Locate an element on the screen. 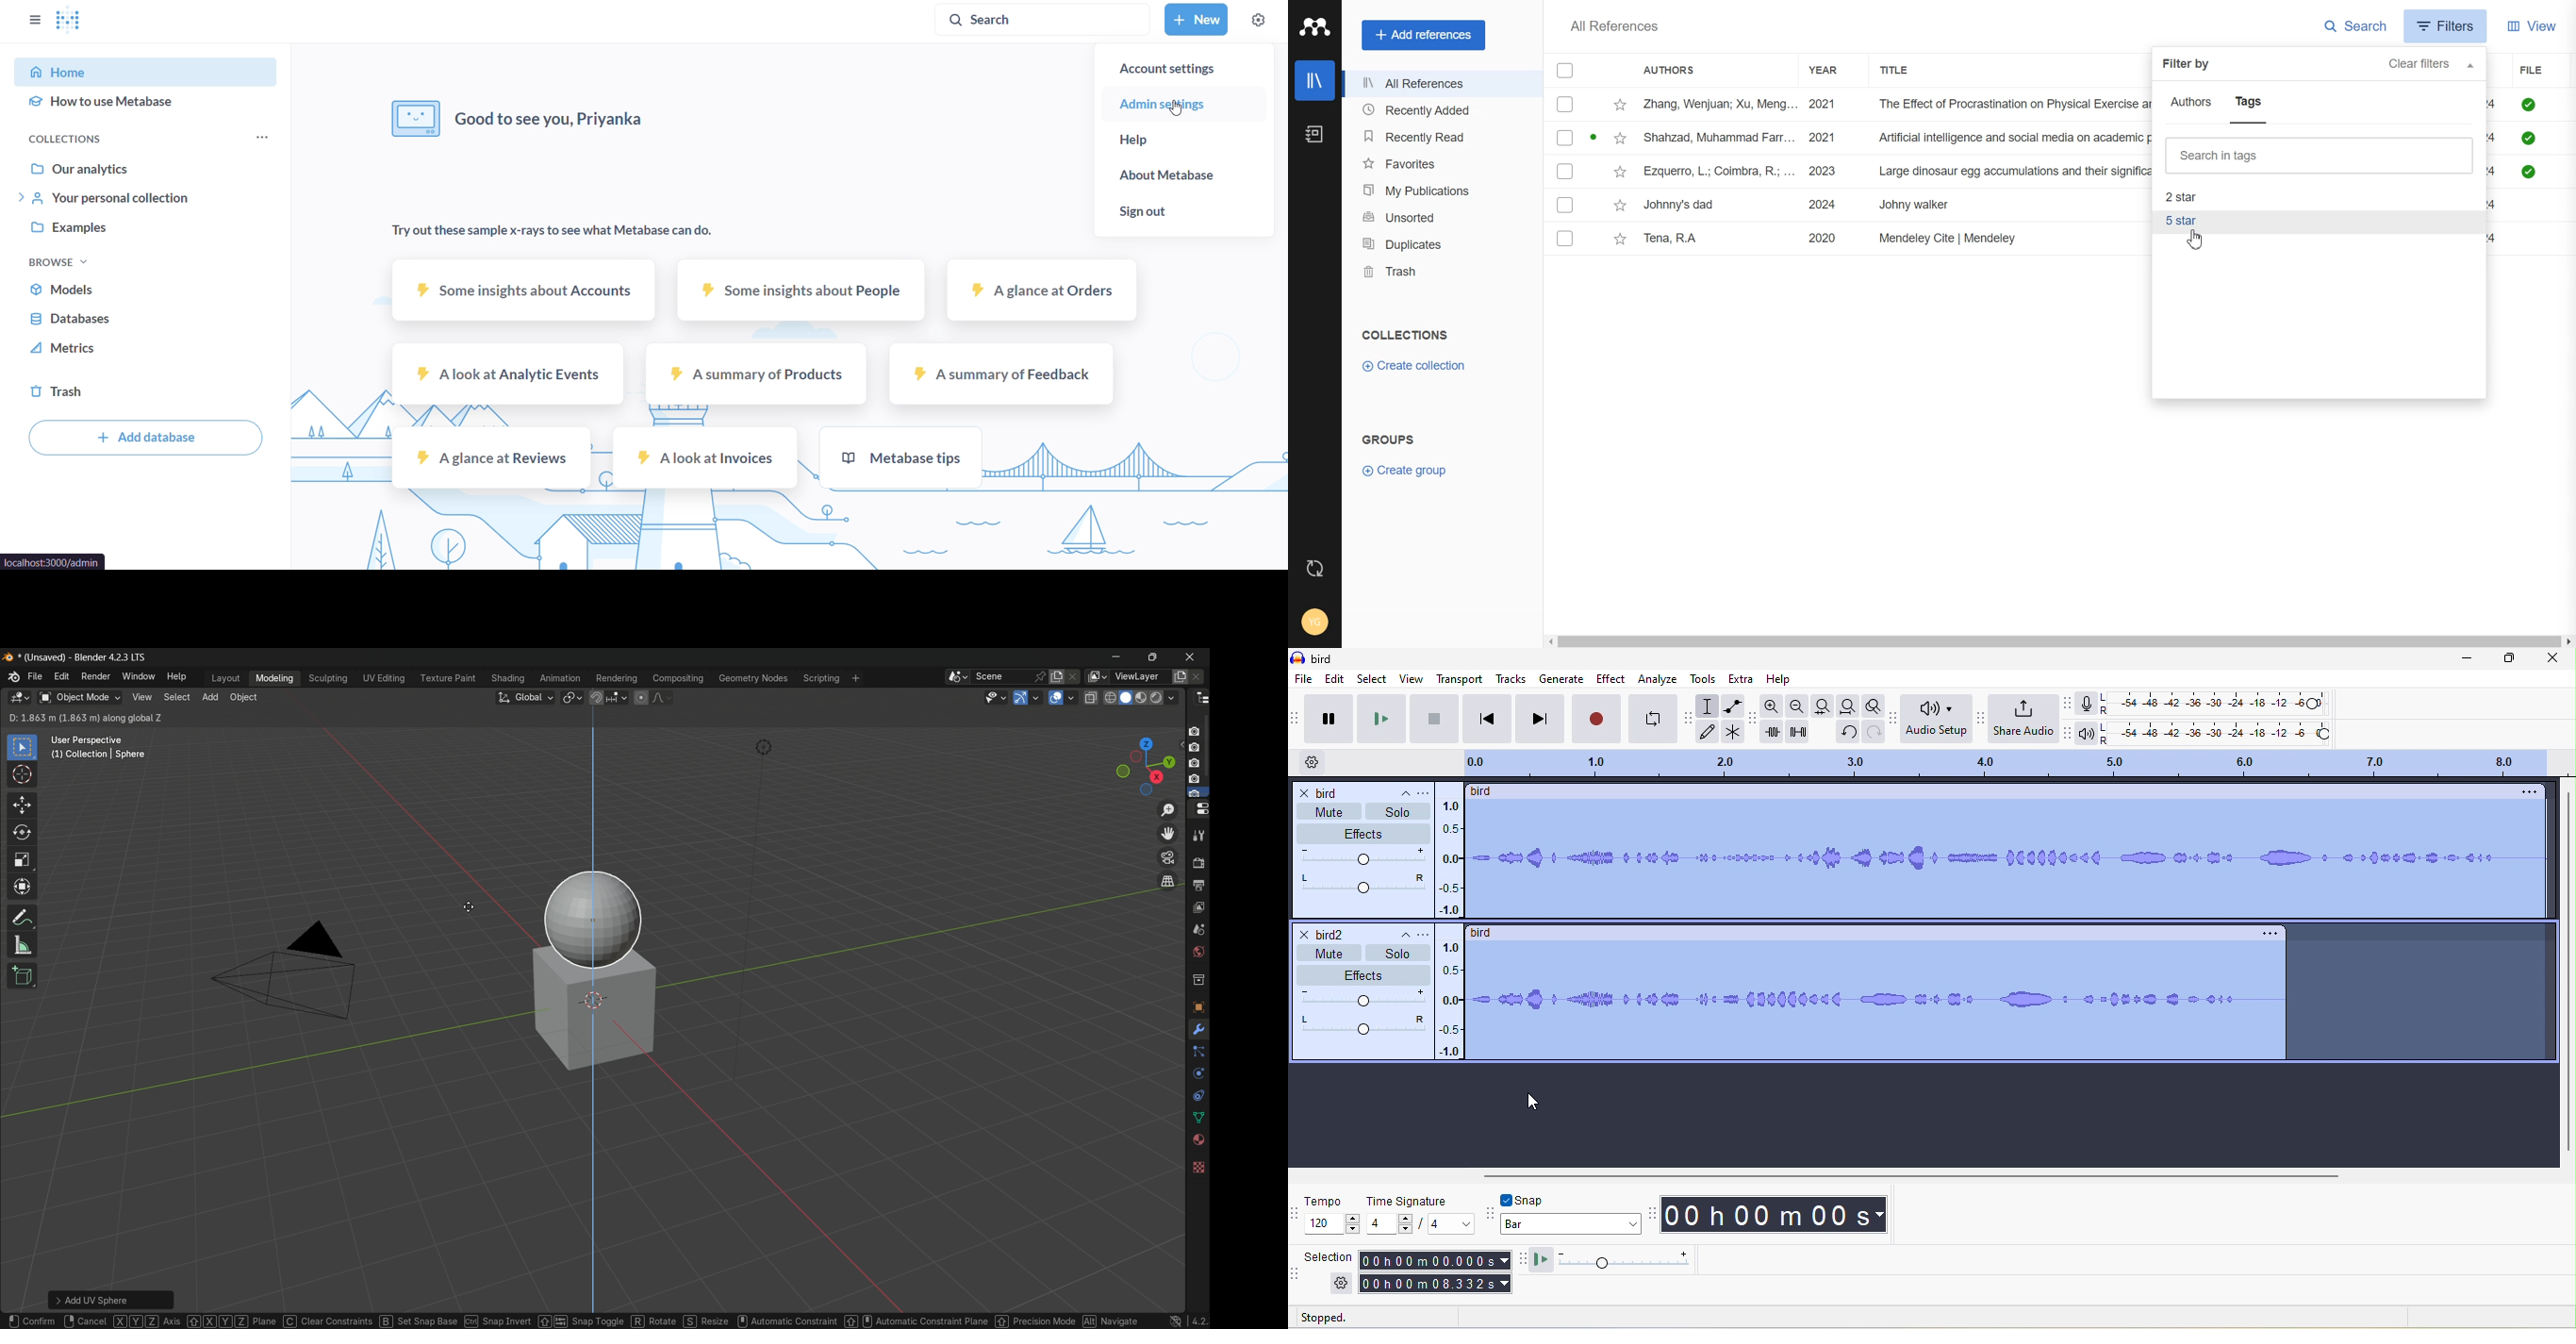 The image size is (2576, 1344). solo is located at coordinates (1398, 952).